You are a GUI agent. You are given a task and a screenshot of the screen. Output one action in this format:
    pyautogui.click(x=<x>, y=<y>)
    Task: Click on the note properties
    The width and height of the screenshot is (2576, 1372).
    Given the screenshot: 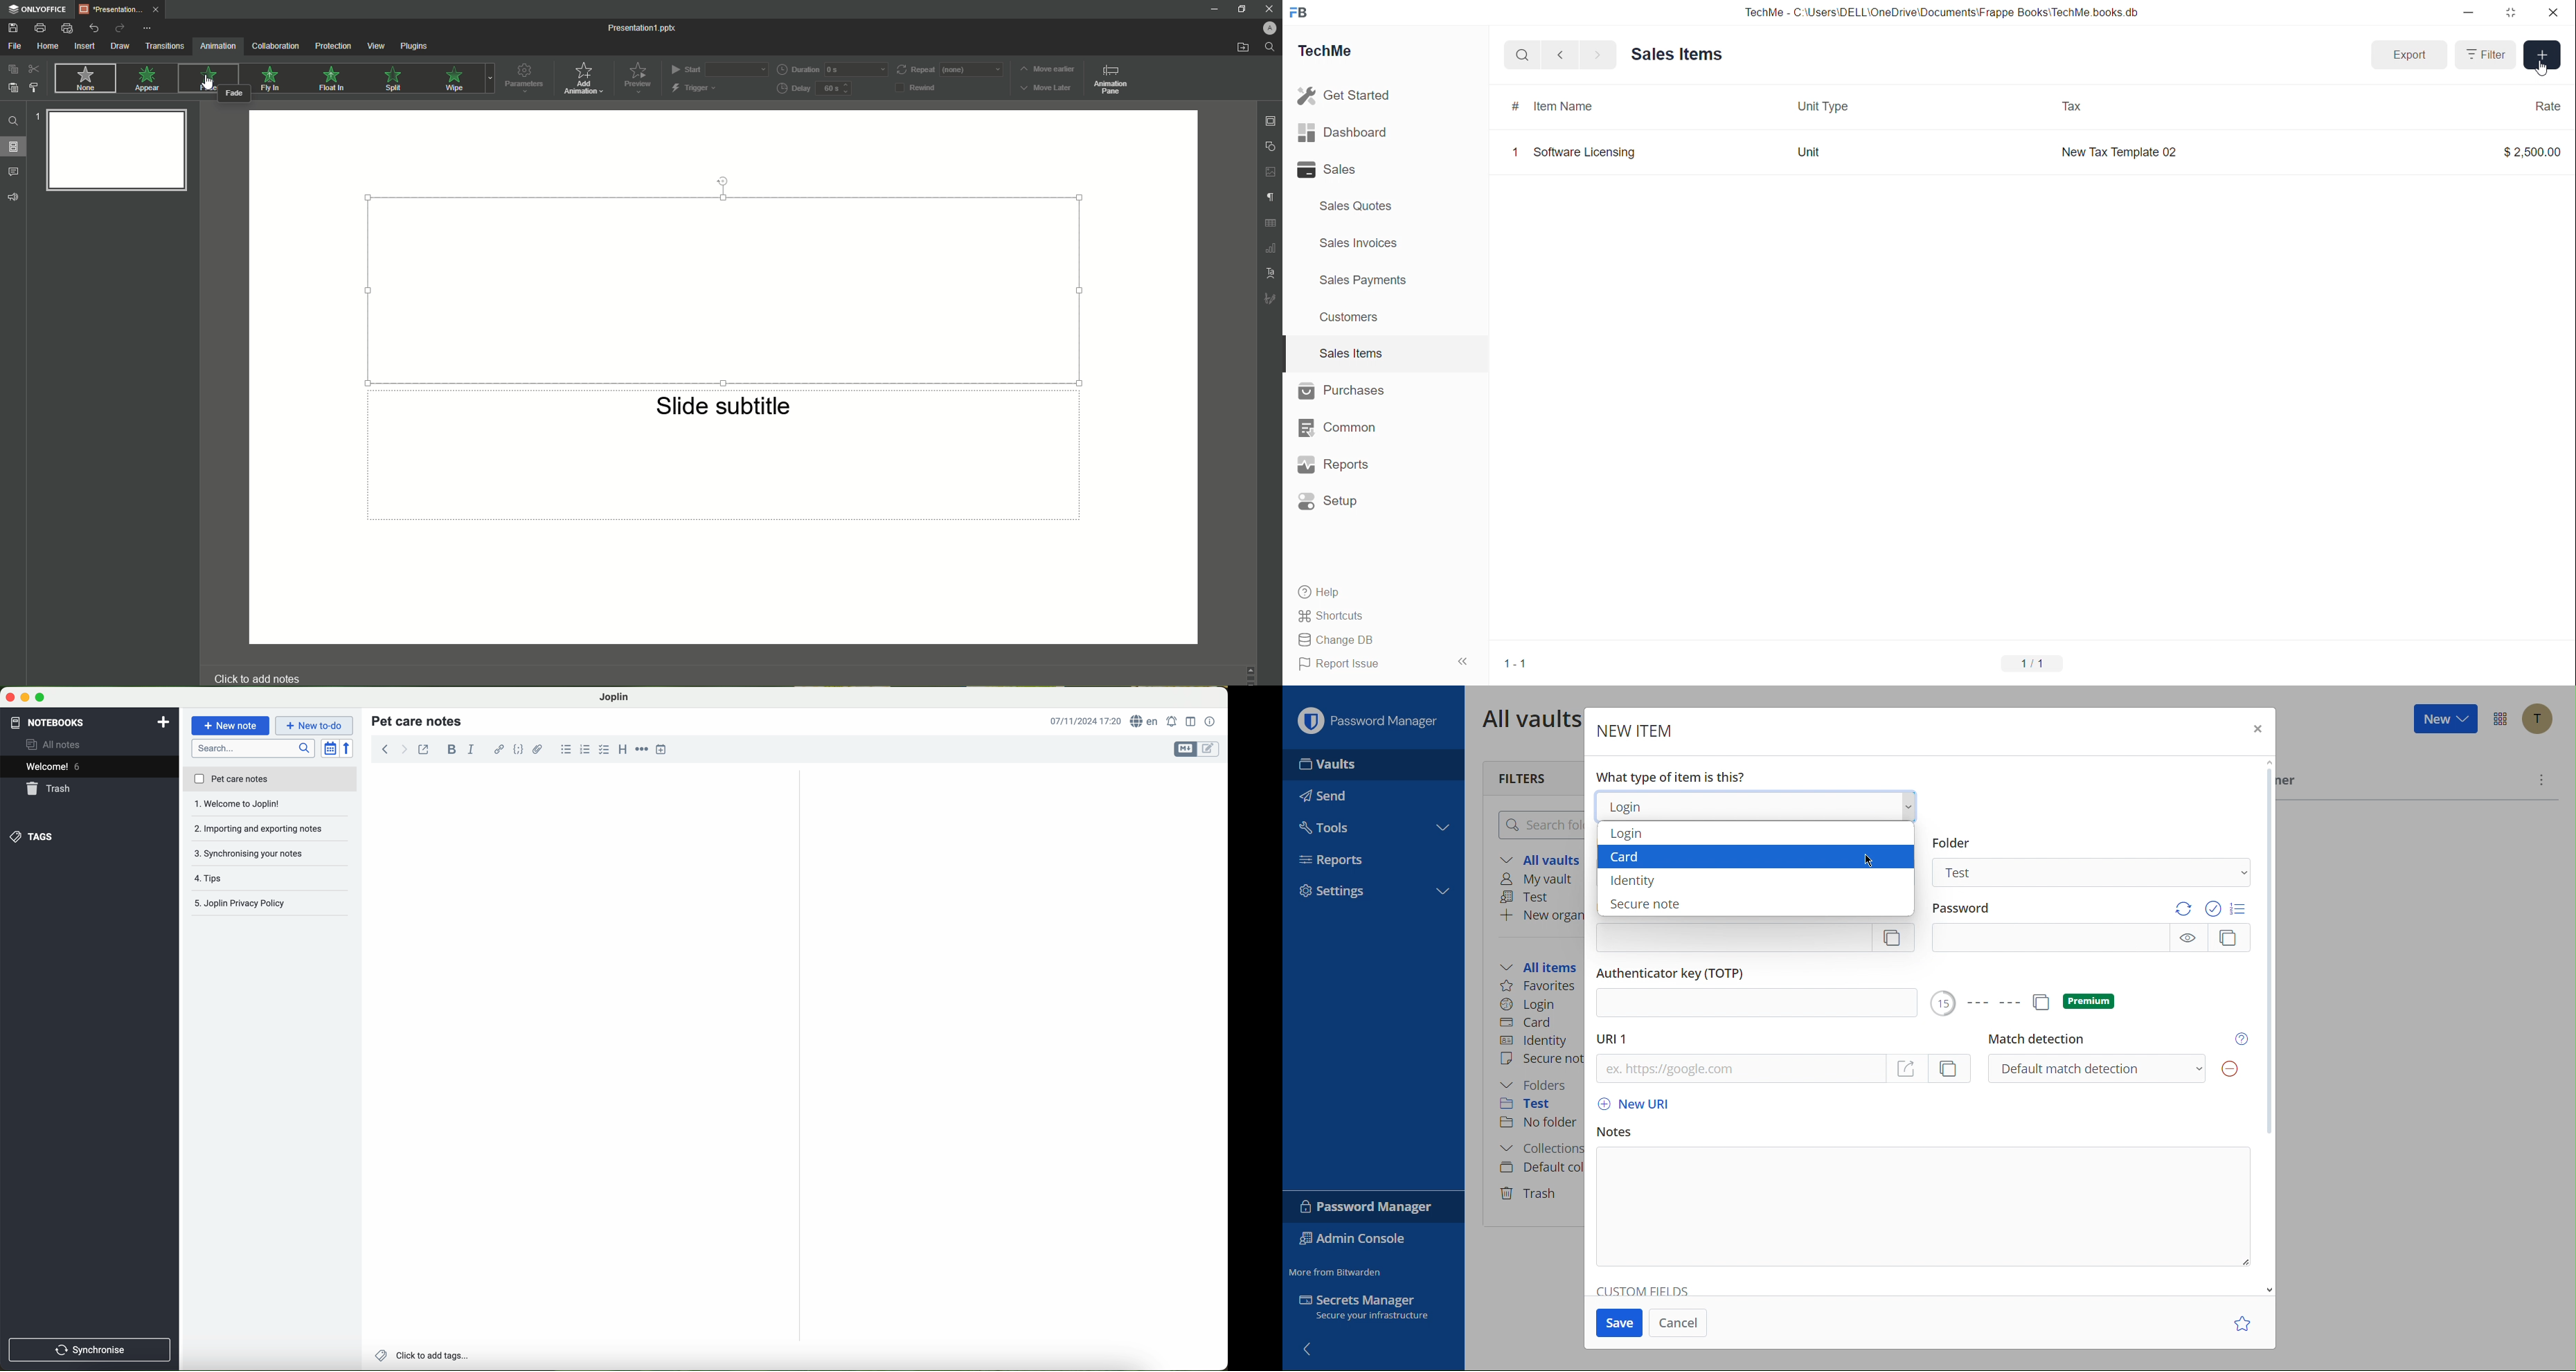 What is the action you would take?
    pyautogui.click(x=1210, y=722)
    